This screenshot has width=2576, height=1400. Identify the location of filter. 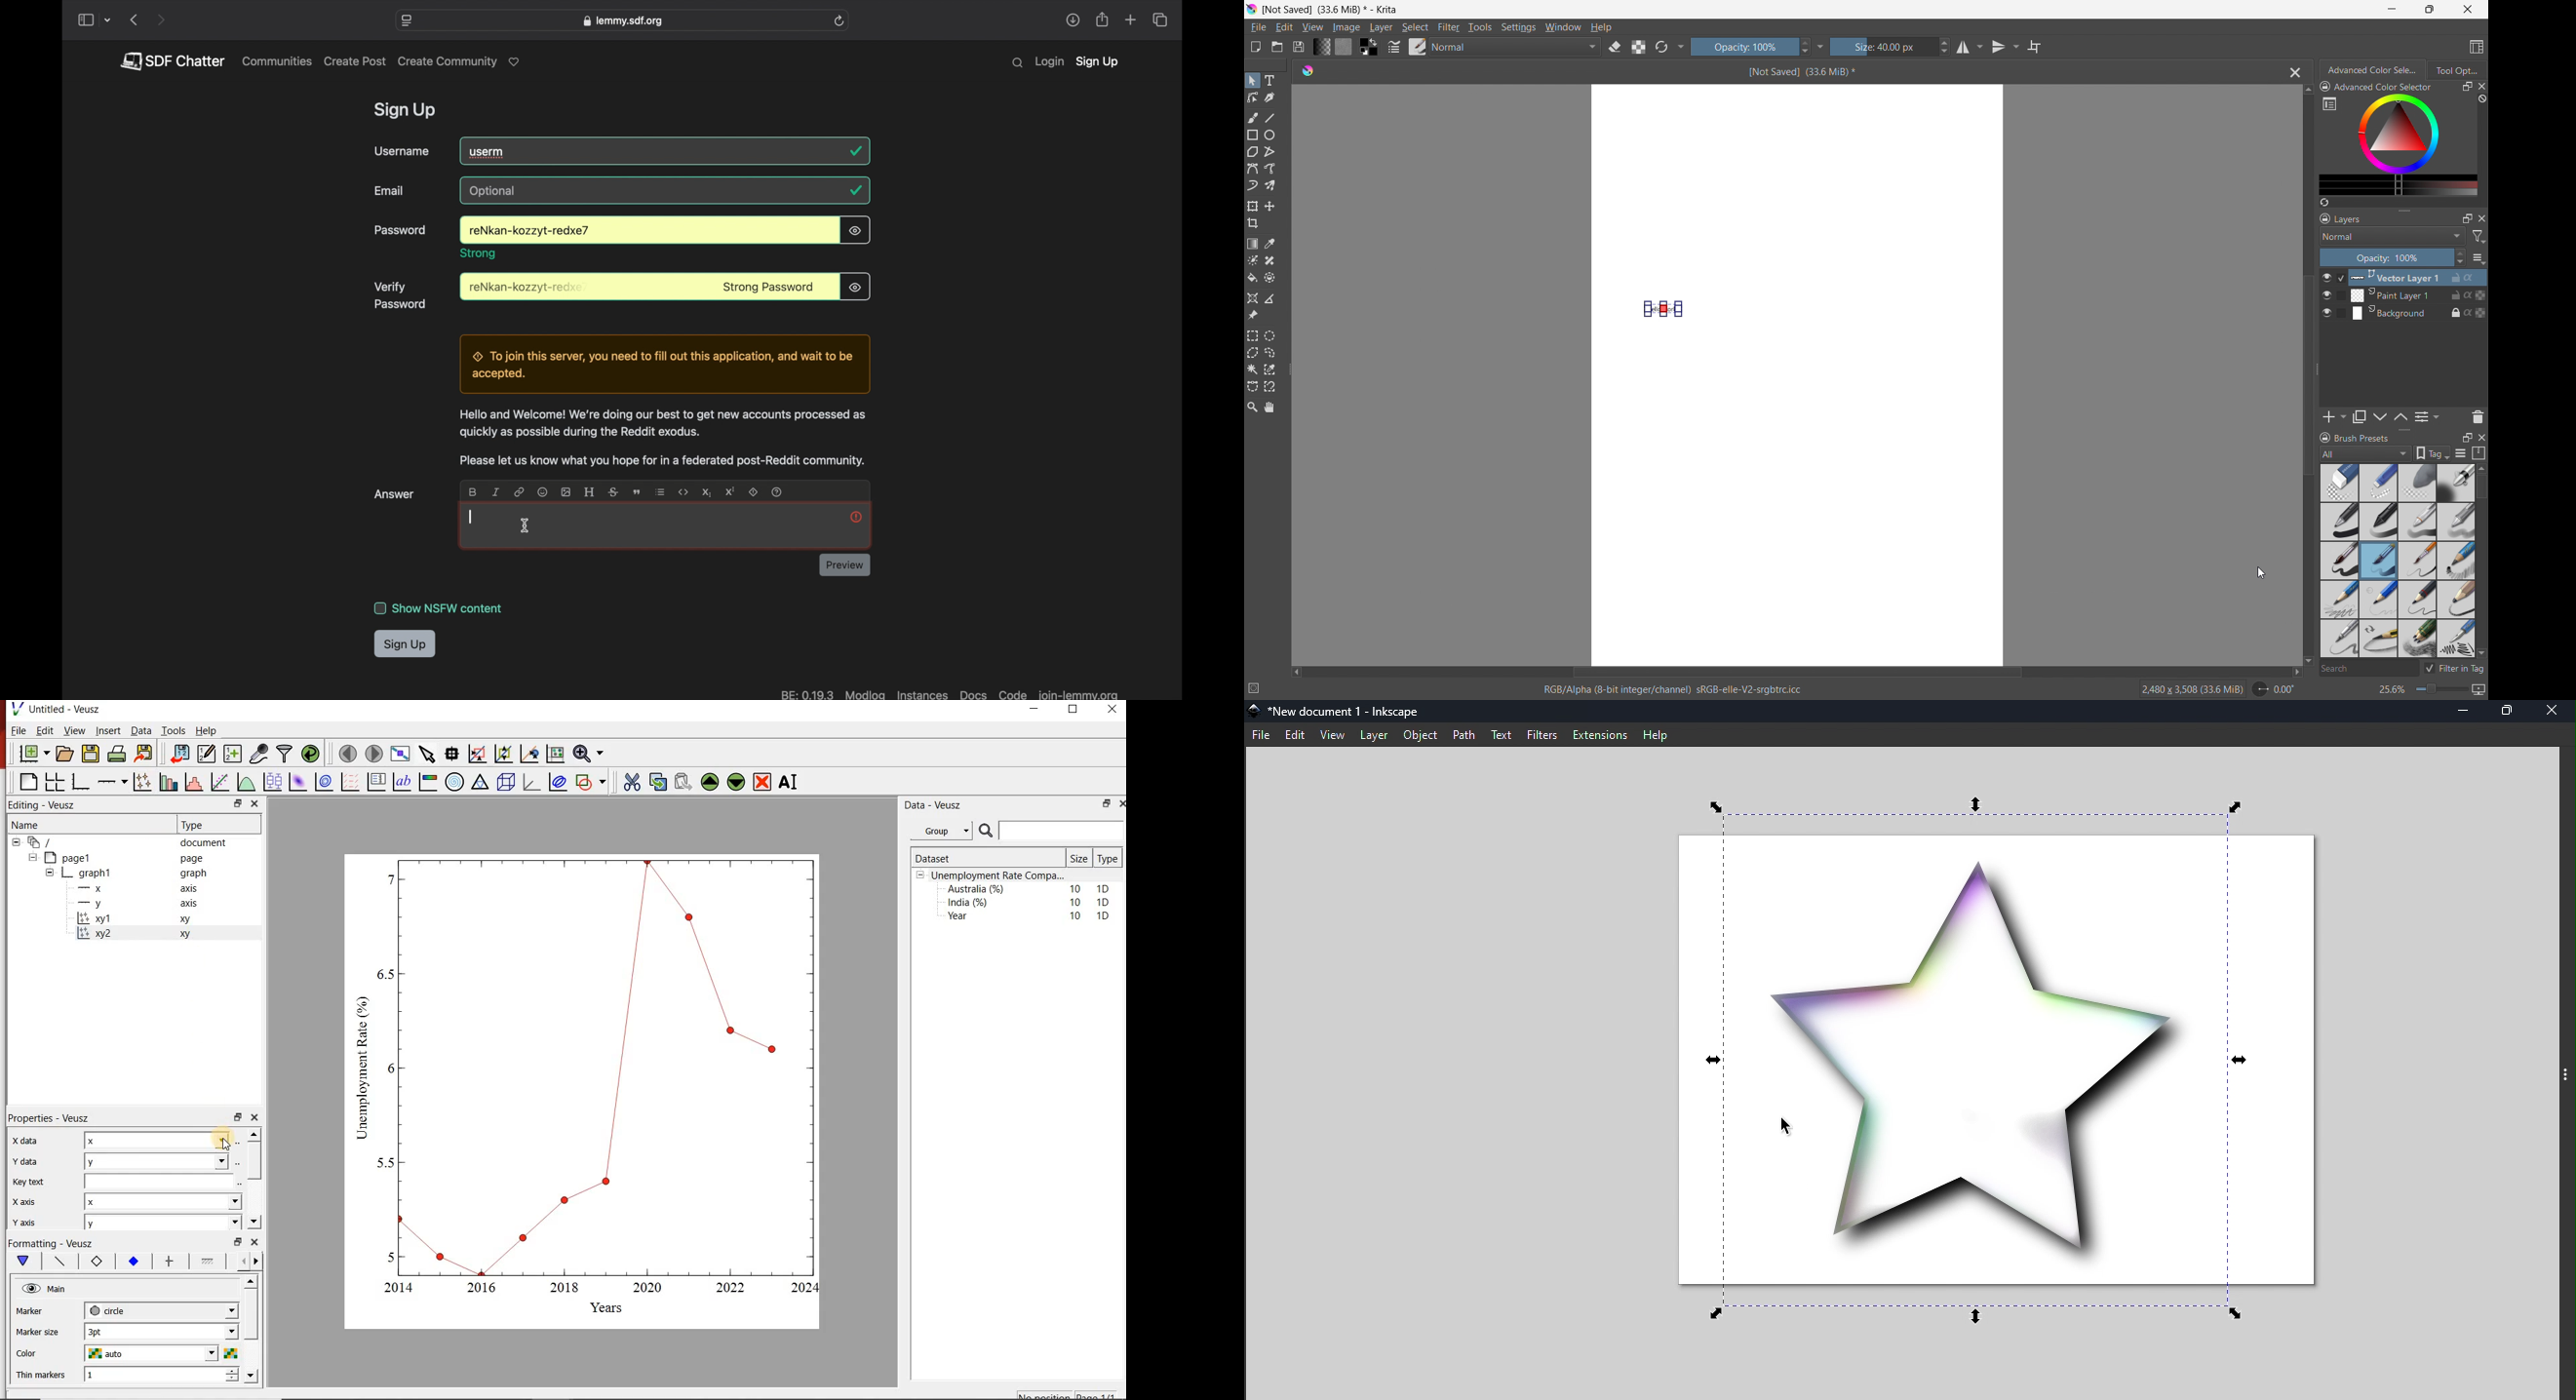
(2480, 237).